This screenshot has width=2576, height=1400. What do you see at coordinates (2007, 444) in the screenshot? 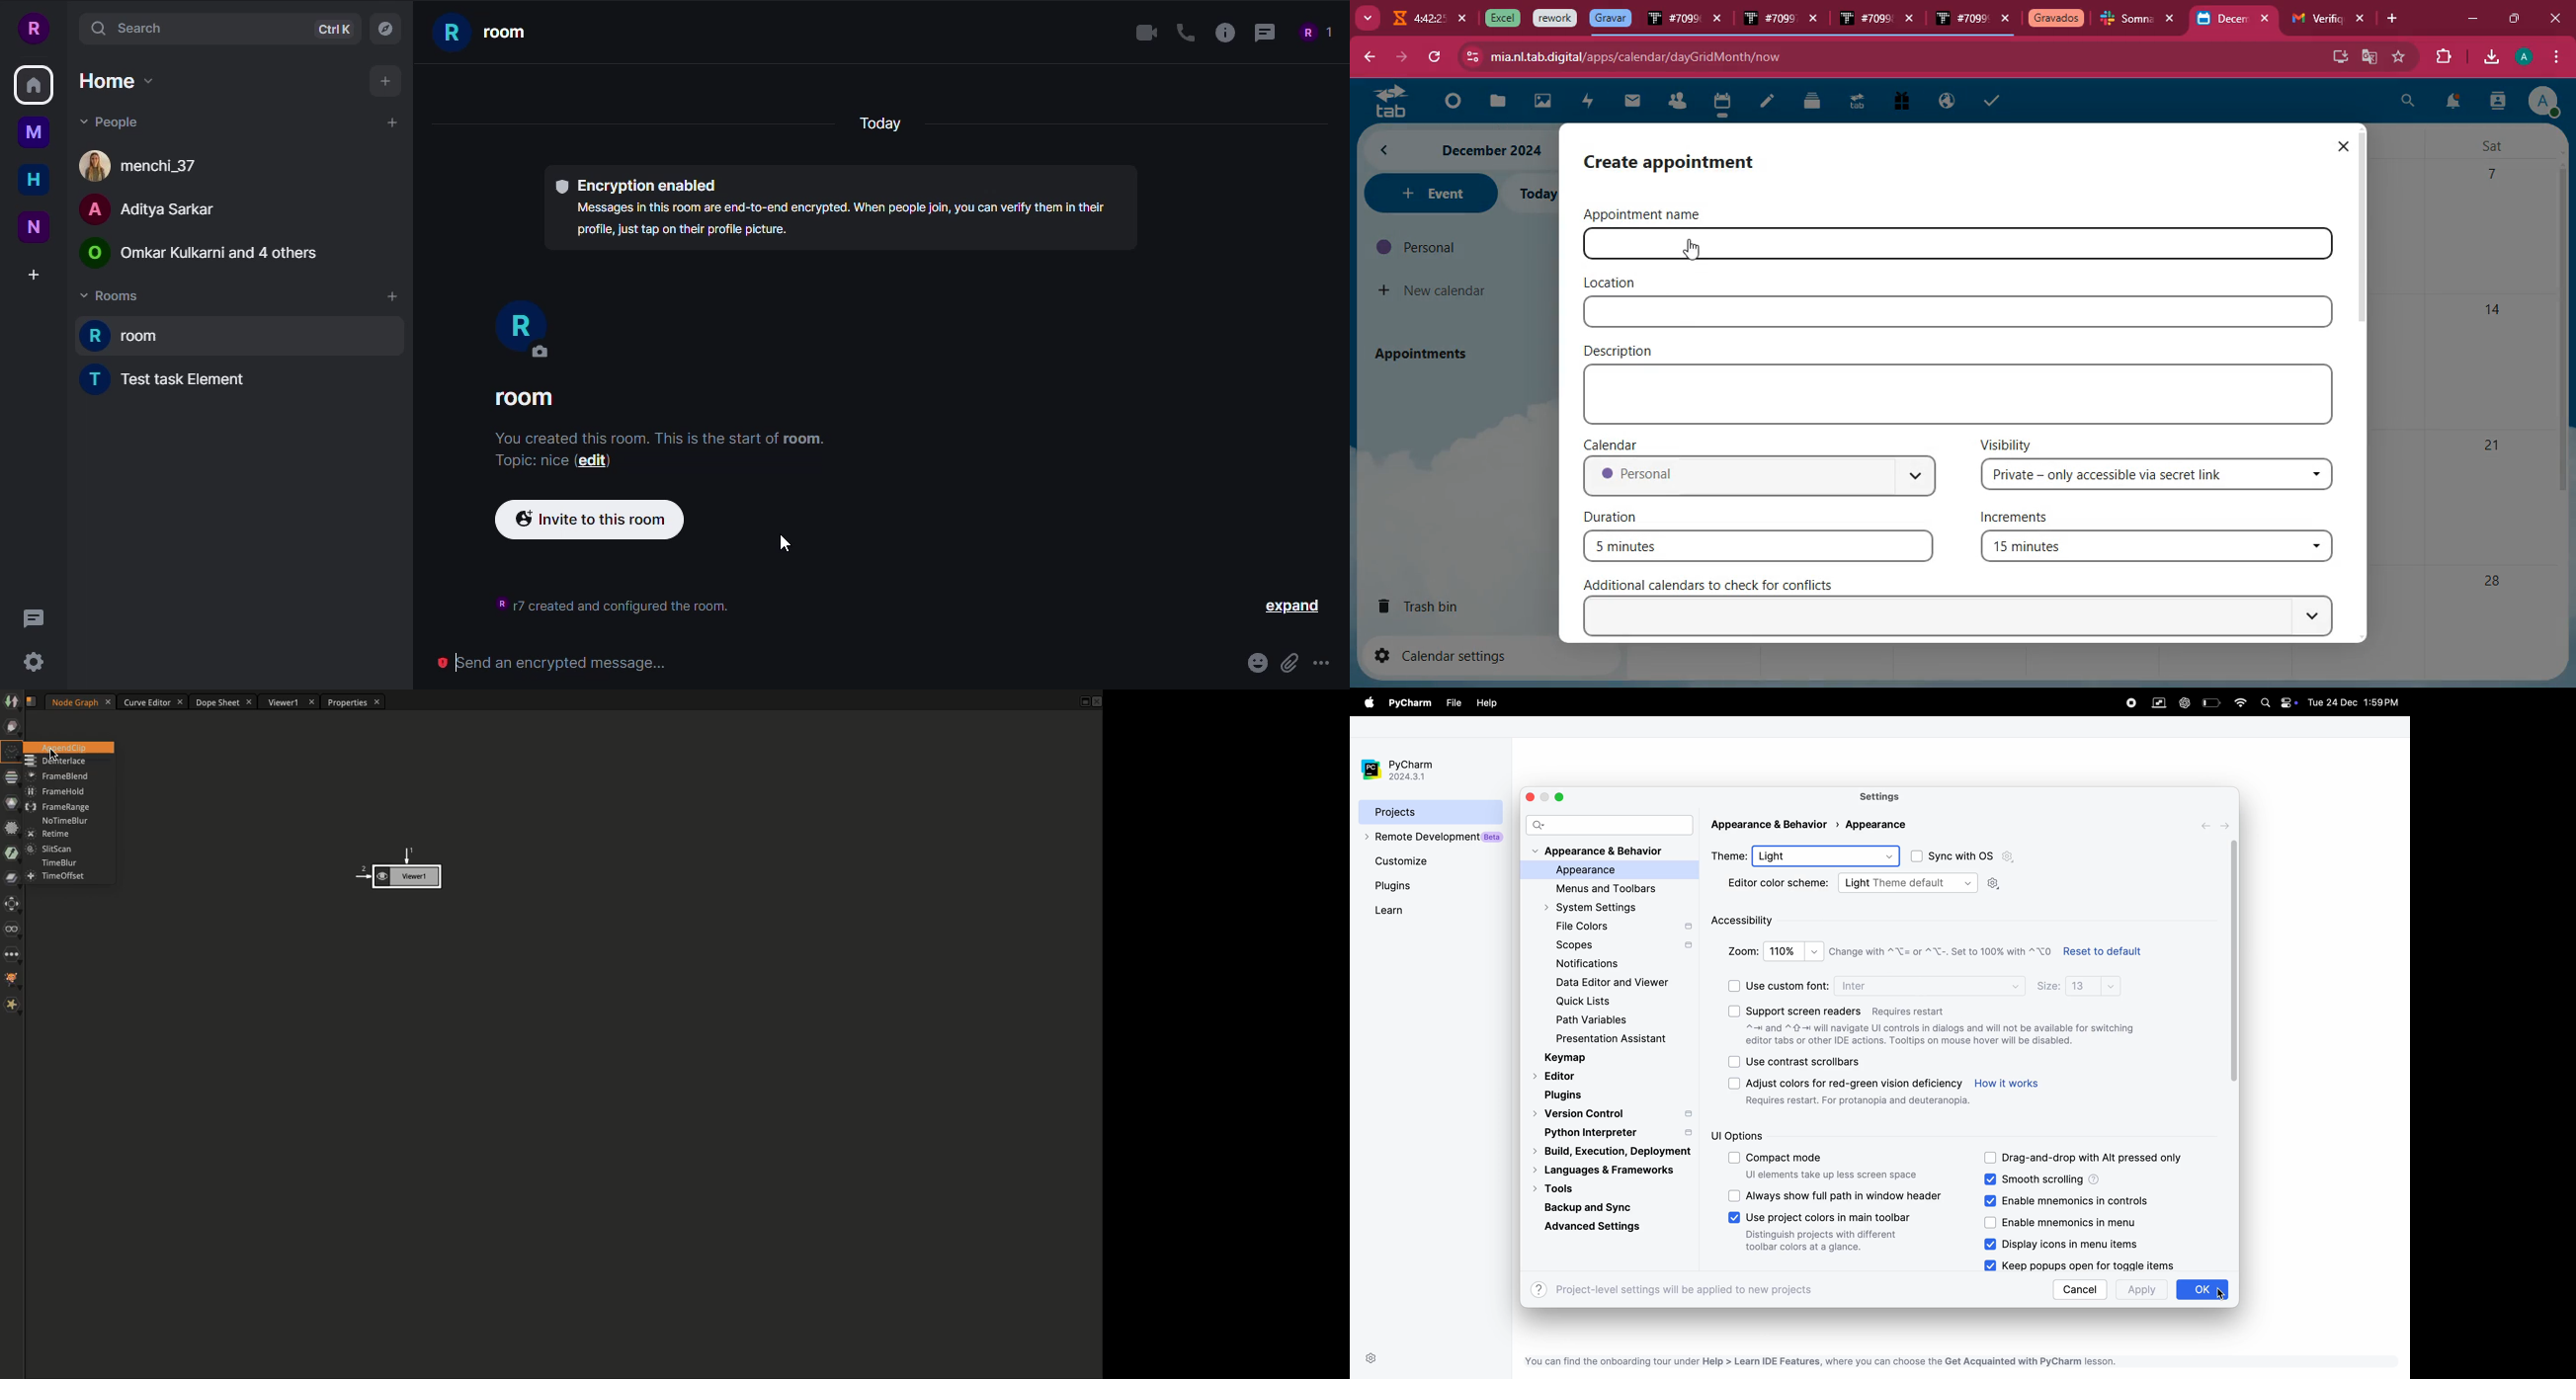
I see `visibility` at bounding box center [2007, 444].